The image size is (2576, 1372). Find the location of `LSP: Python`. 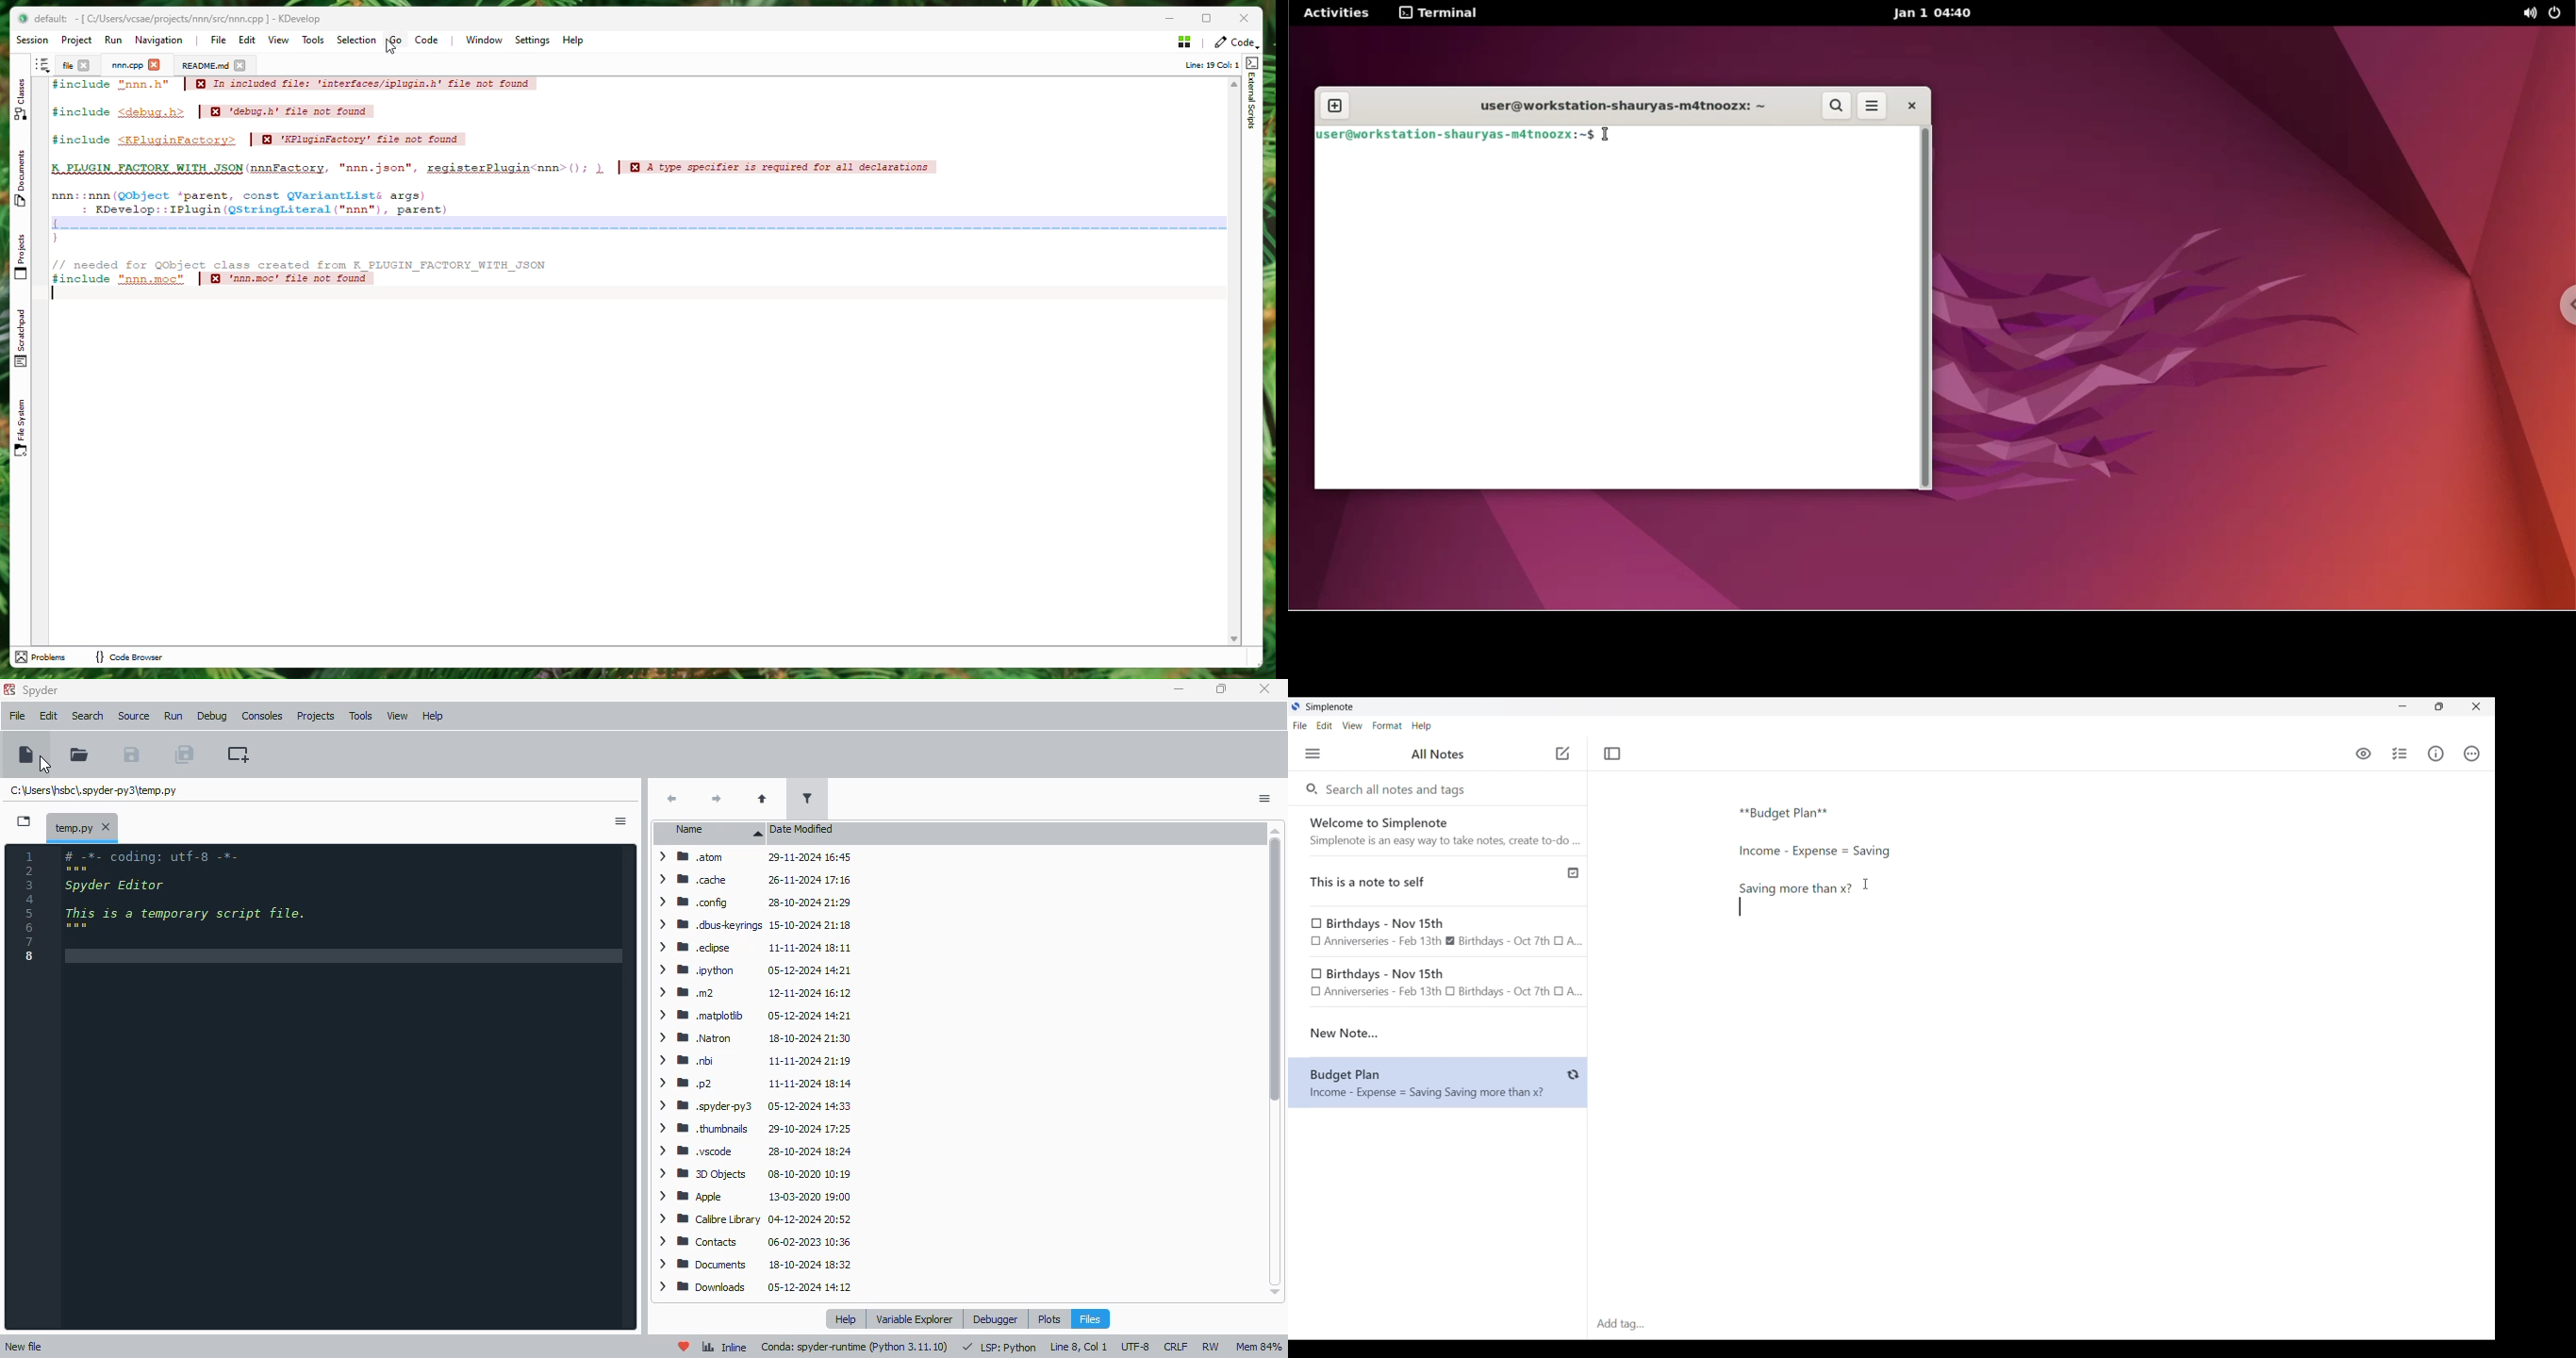

LSP: Python is located at coordinates (999, 1347).